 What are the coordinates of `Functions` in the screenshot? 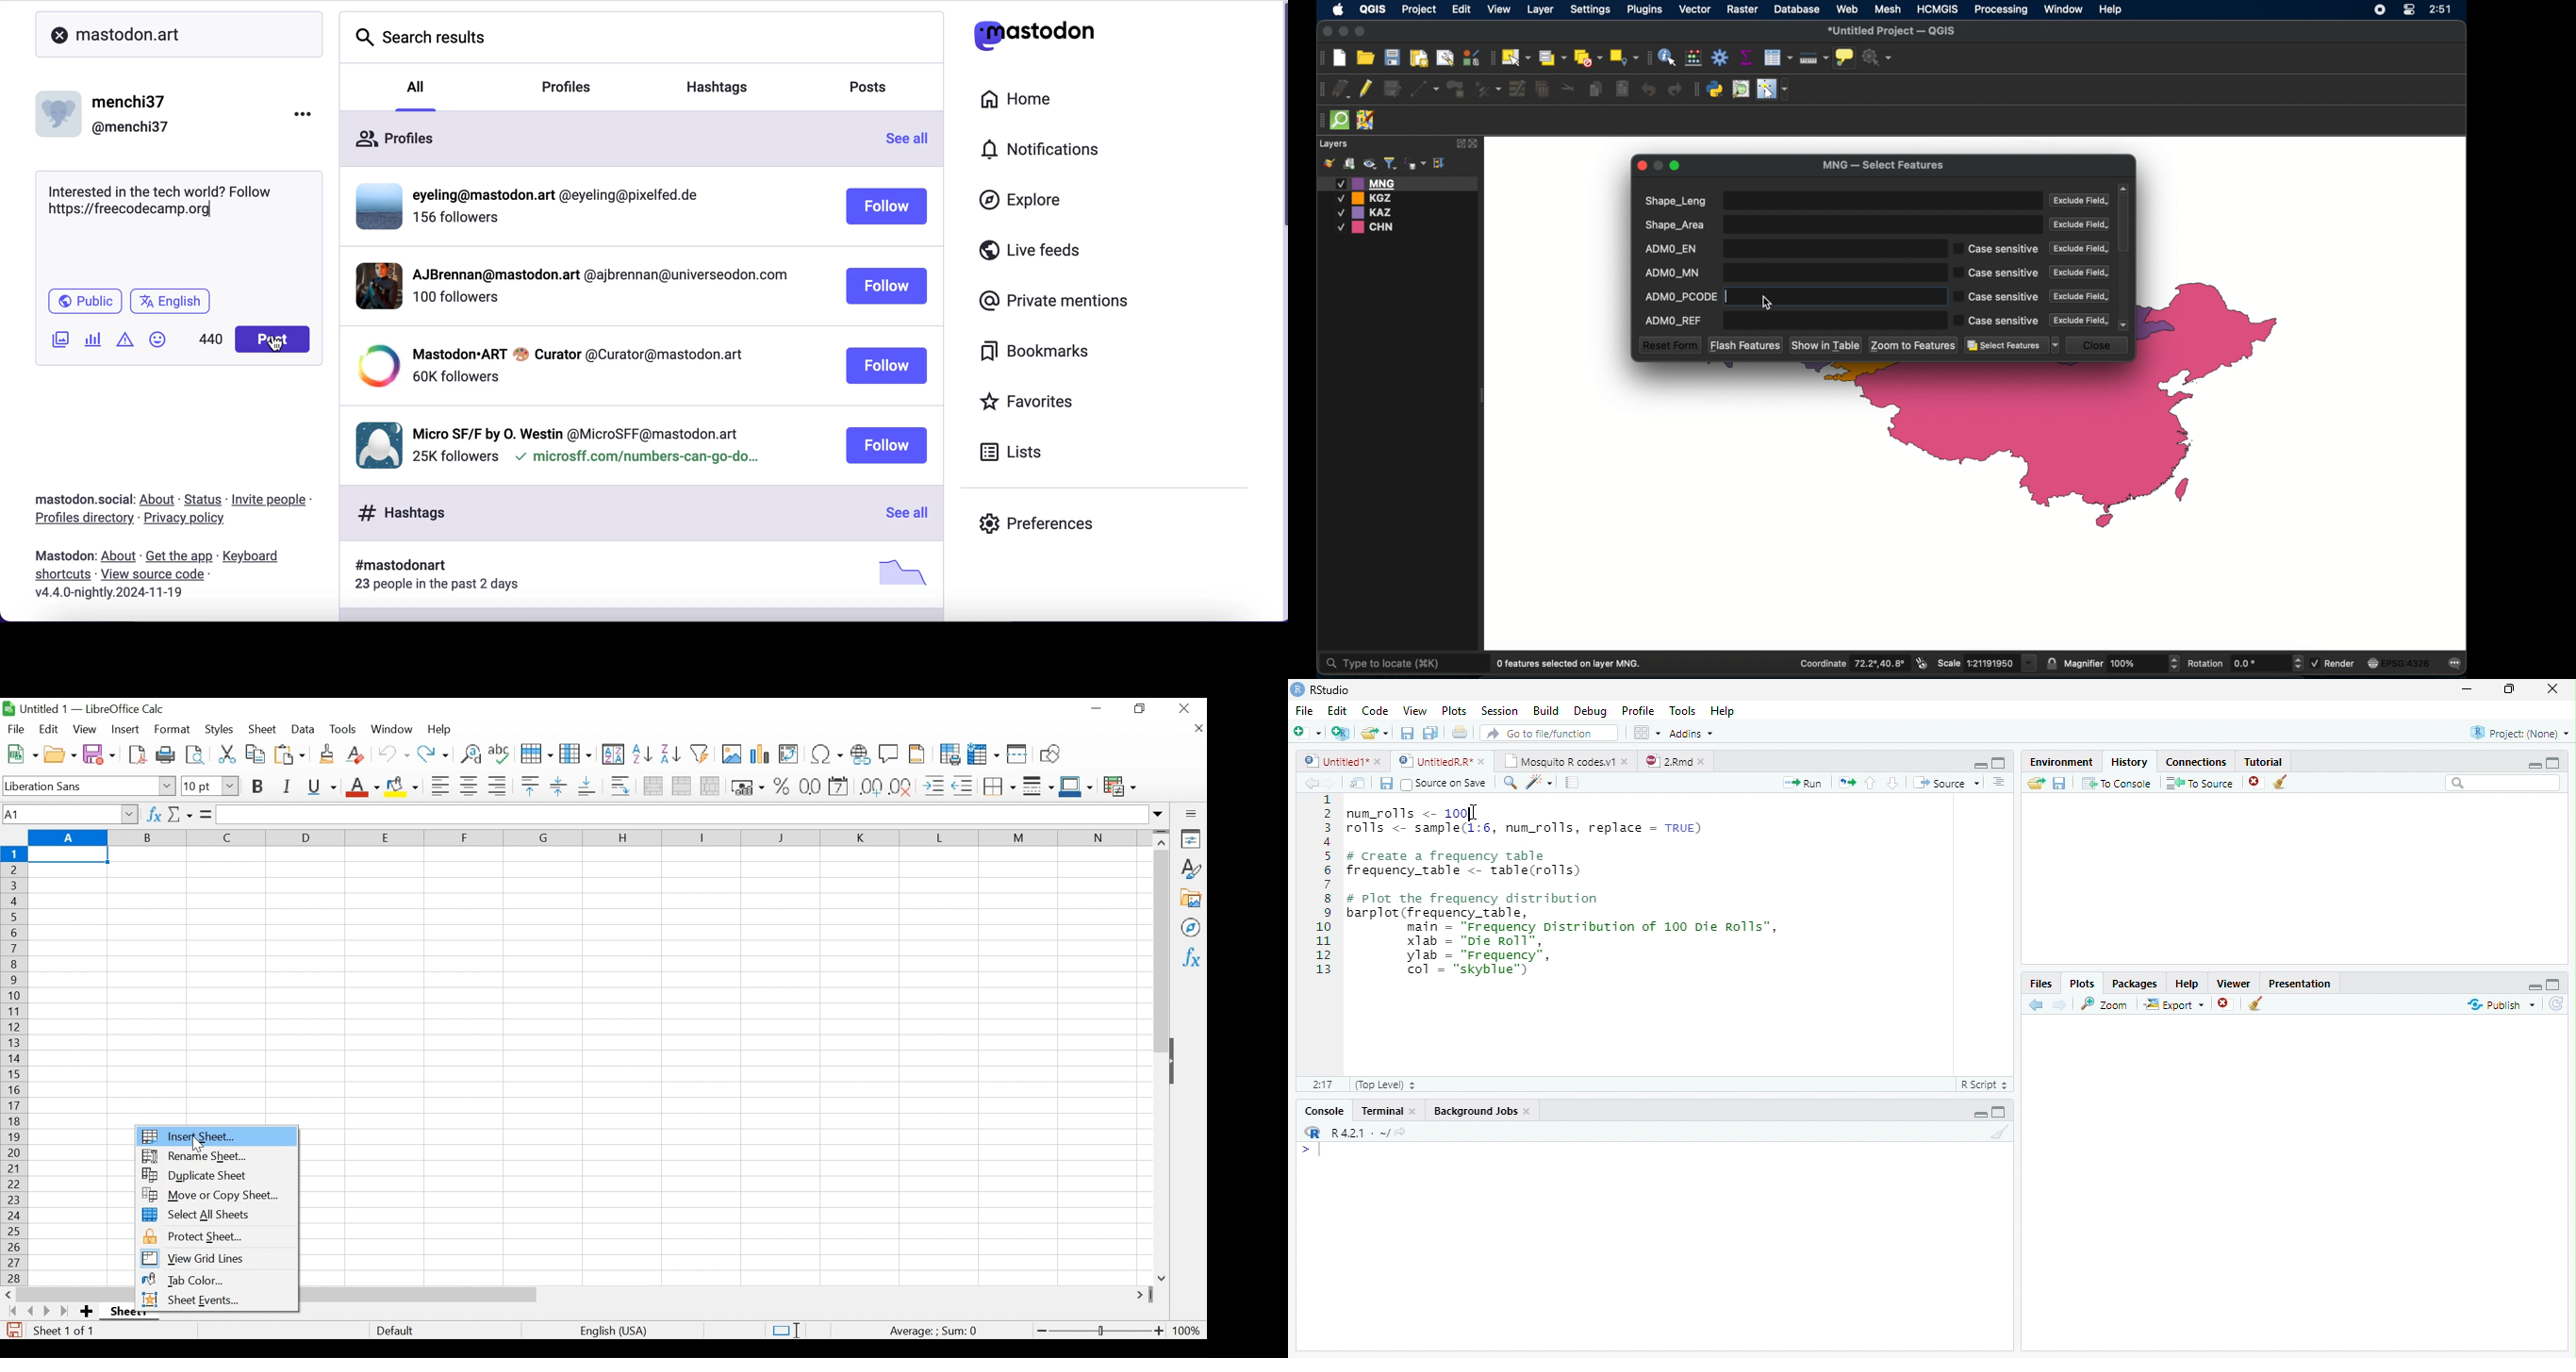 It's located at (1189, 957).